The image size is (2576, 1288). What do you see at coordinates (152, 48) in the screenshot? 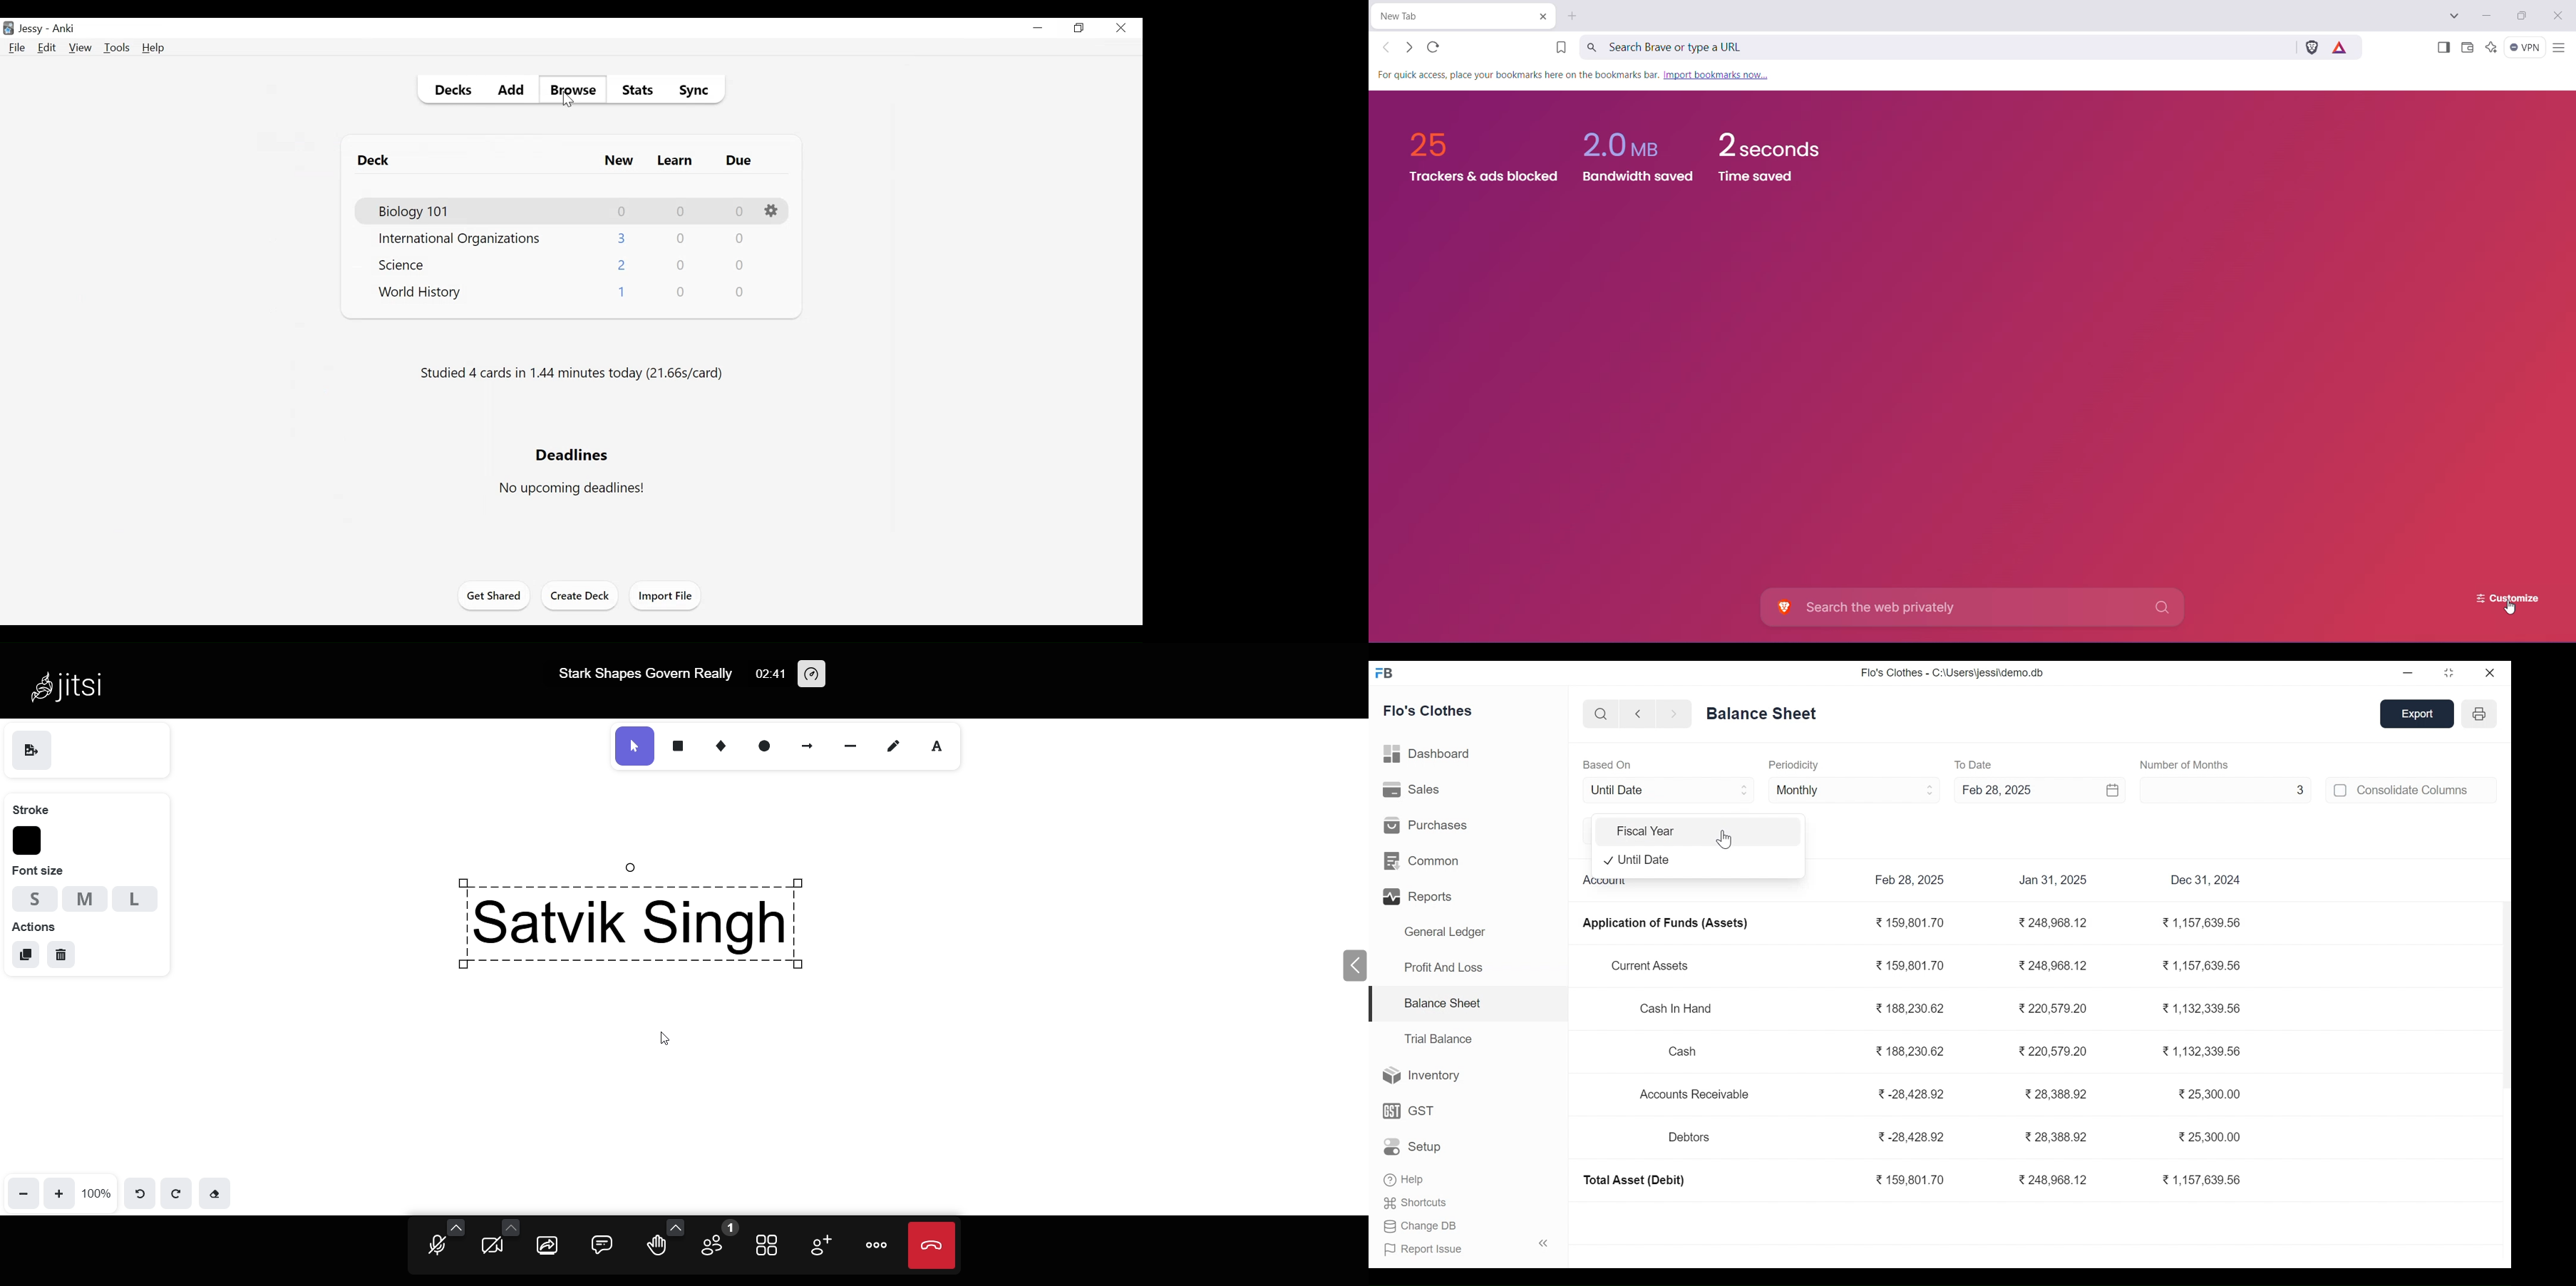
I see `Help` at bounding box center [152, 48].